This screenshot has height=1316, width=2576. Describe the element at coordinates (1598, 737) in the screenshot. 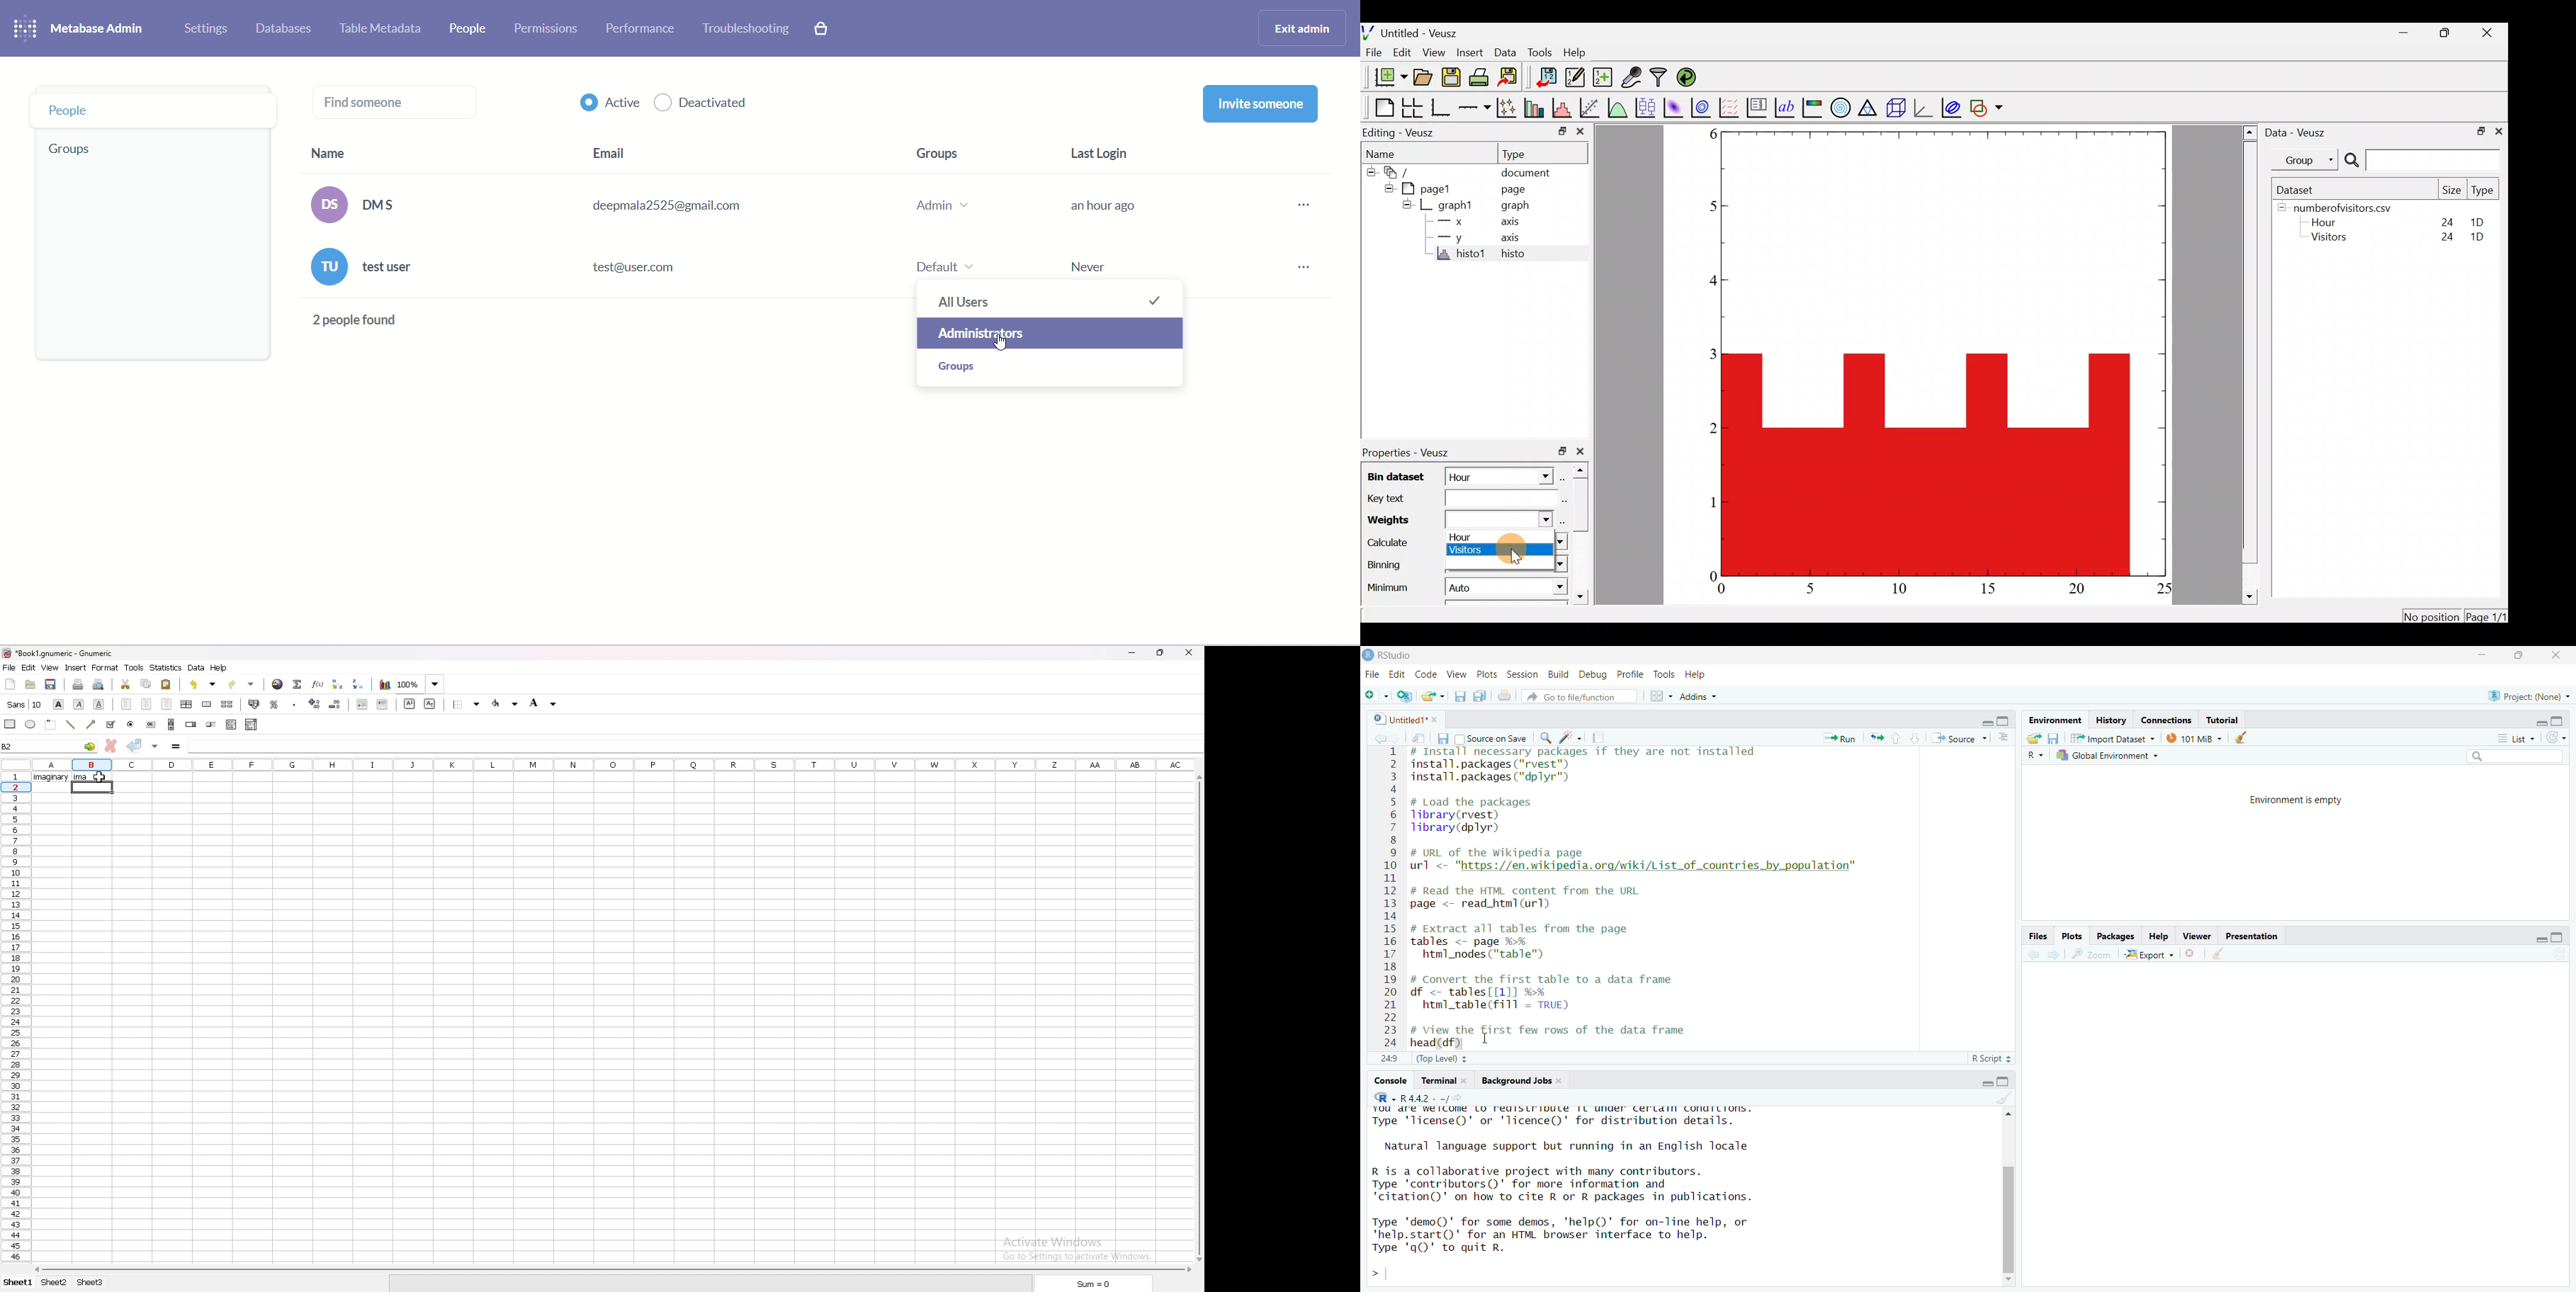

I see `compile report` at that location.